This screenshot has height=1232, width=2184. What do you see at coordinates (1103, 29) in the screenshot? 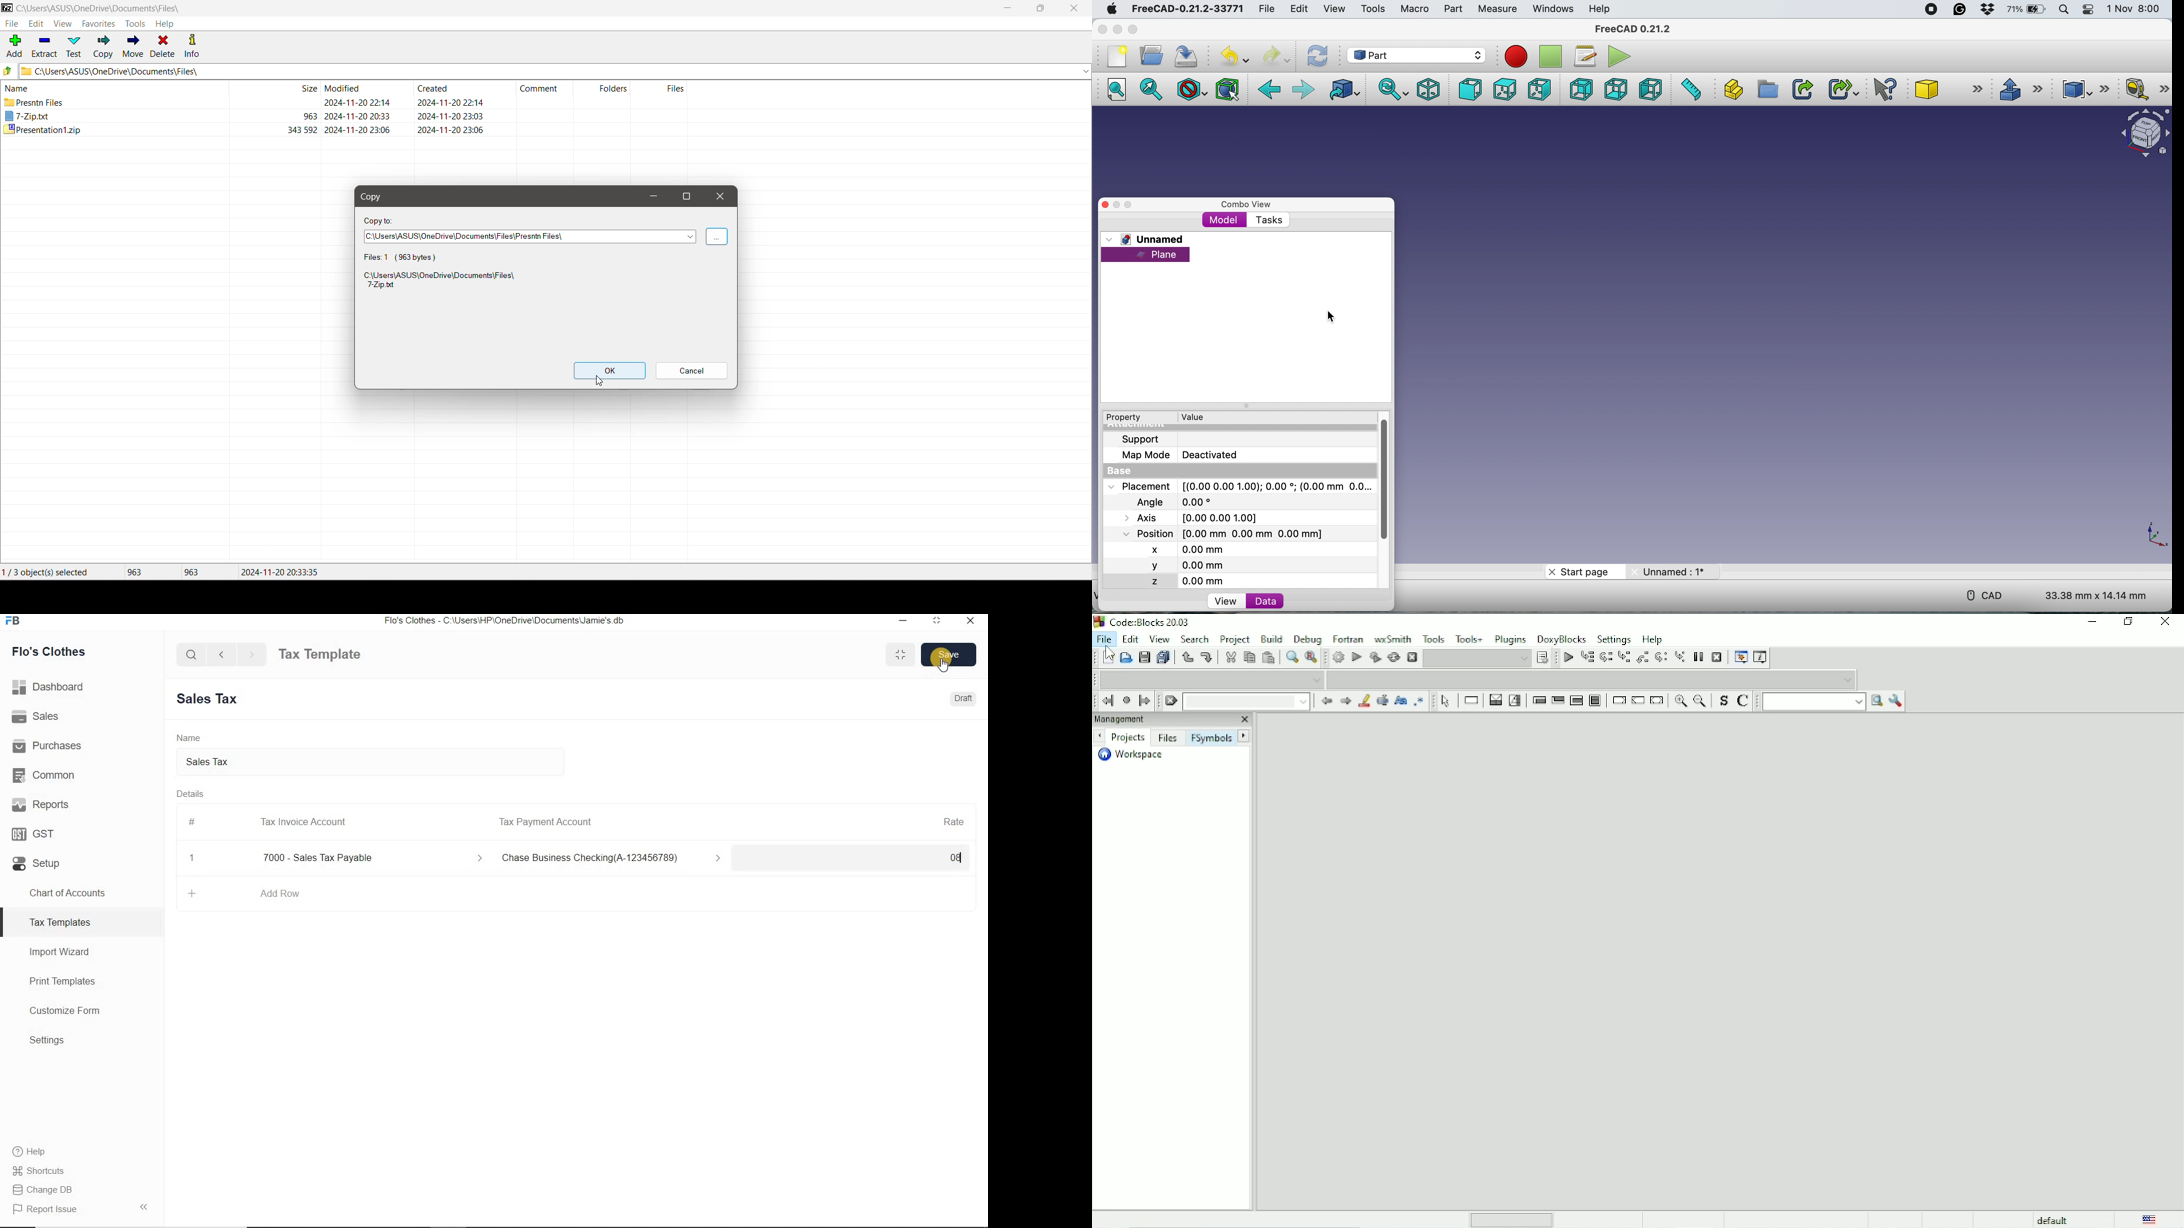
I see `close` at bounding box center [1103, 29].